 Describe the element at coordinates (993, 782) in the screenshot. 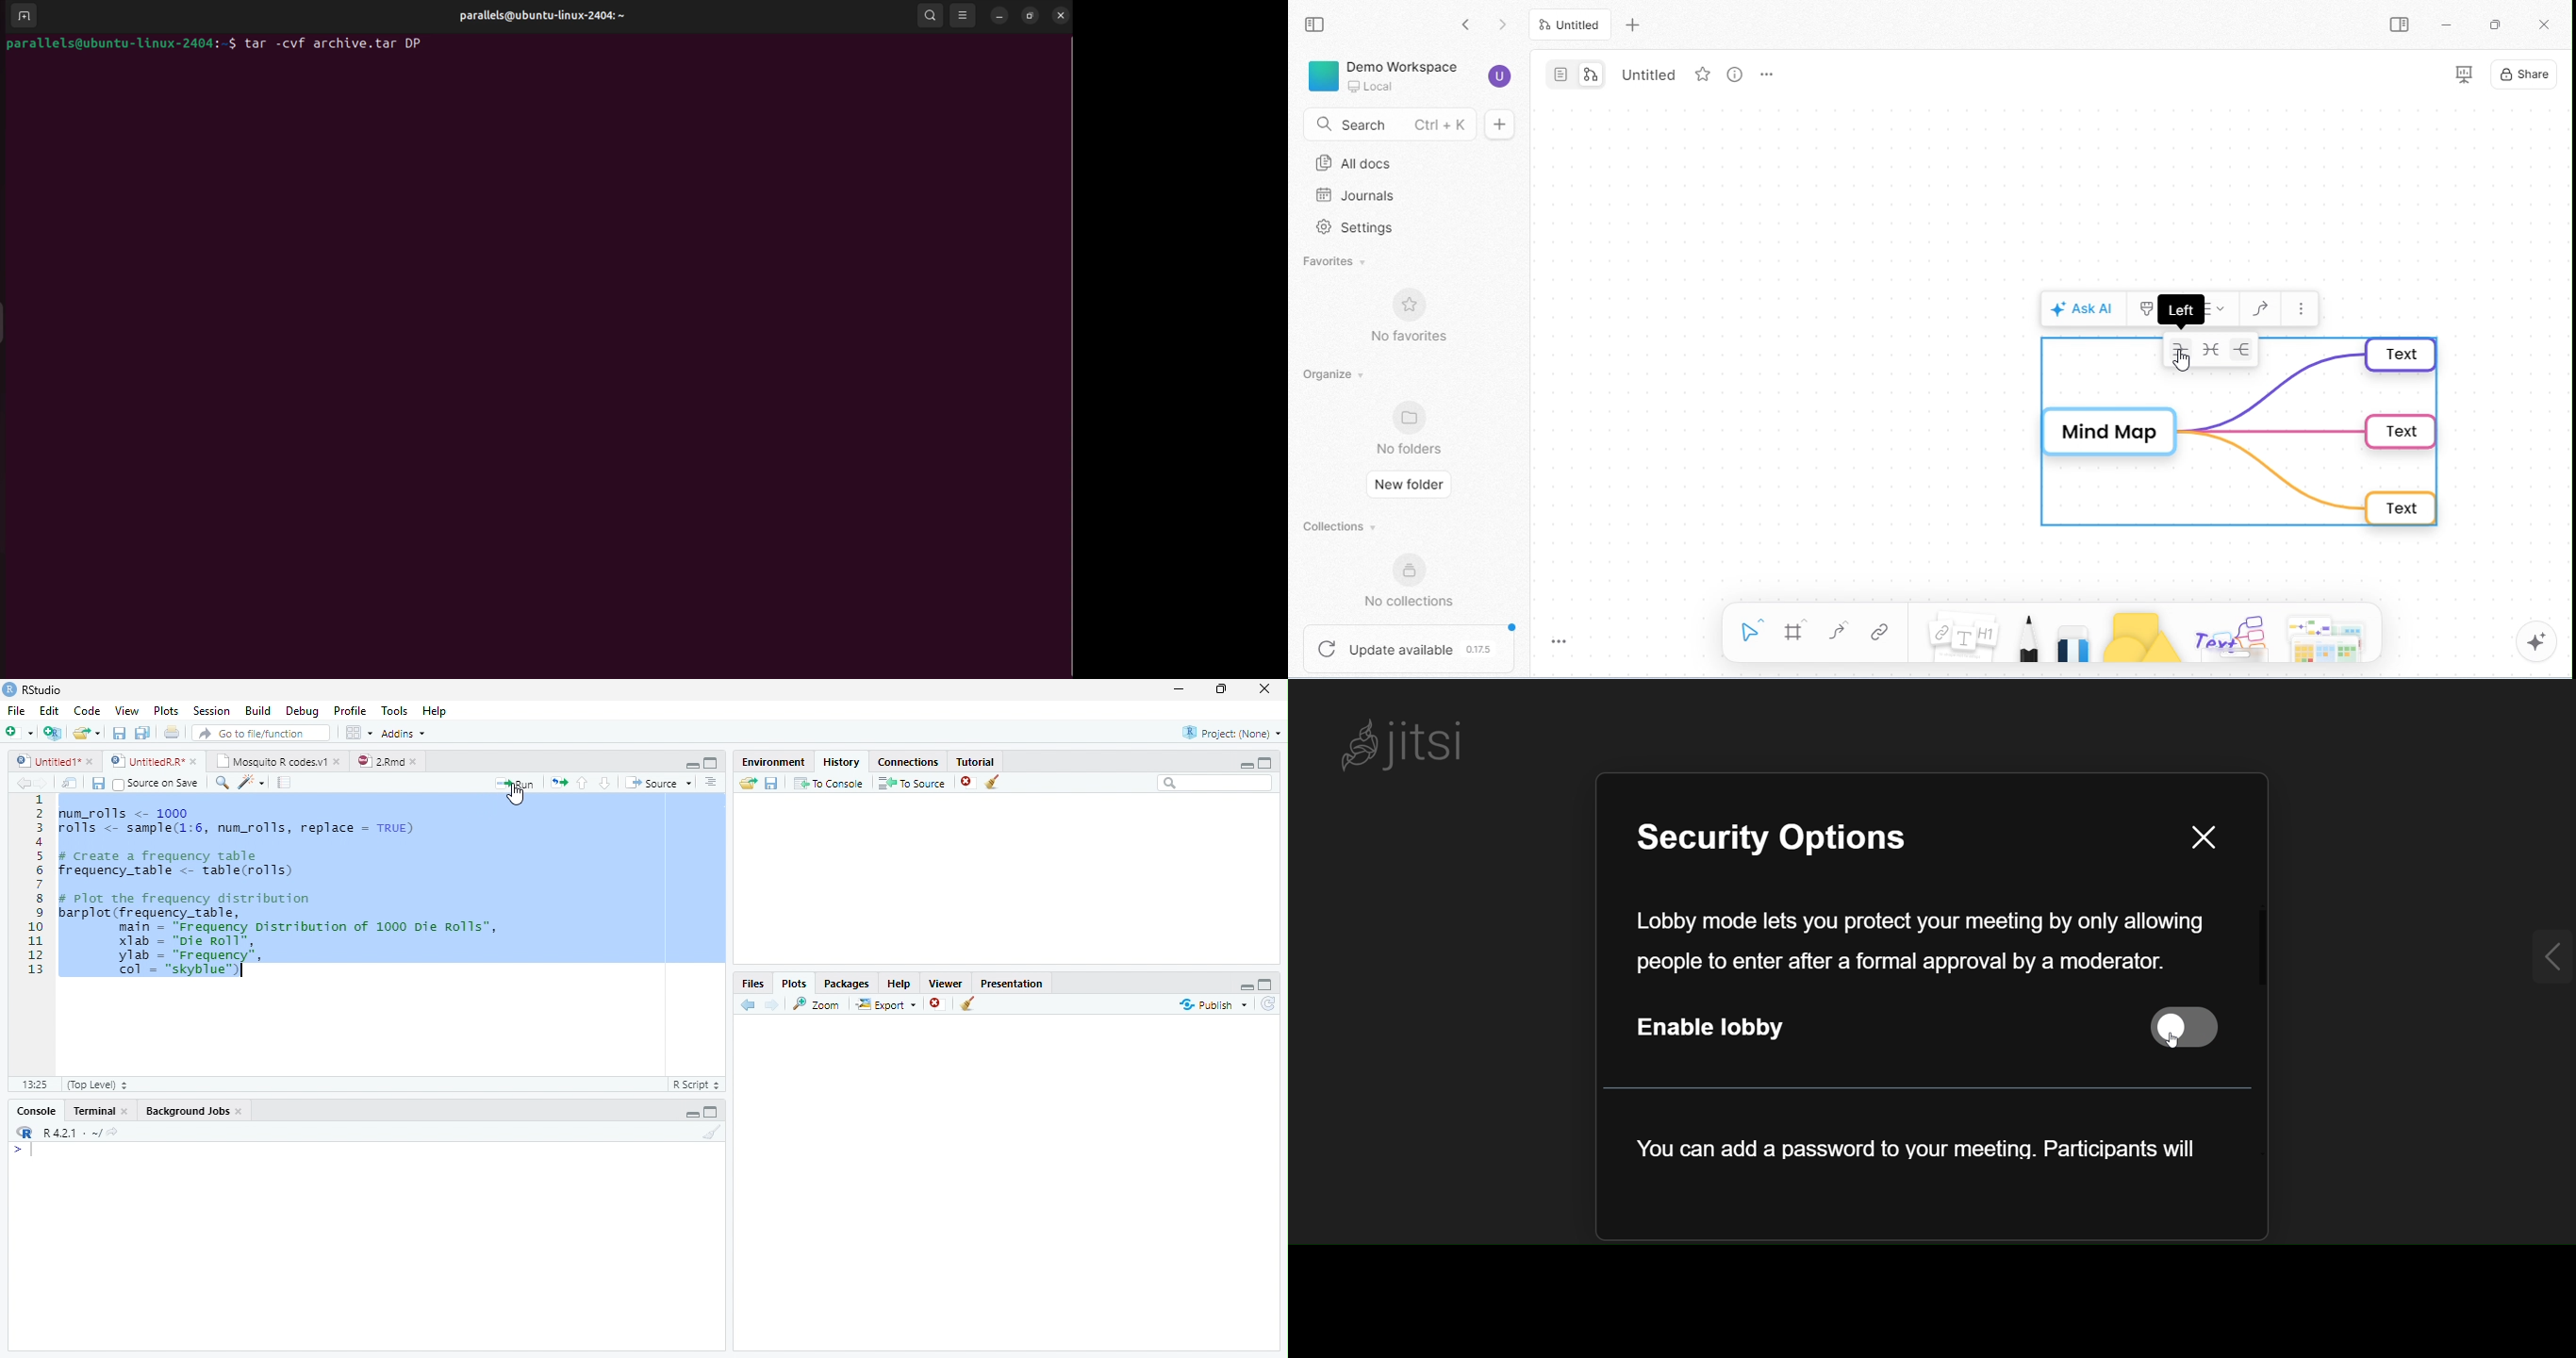

I see `Clear` at that location.